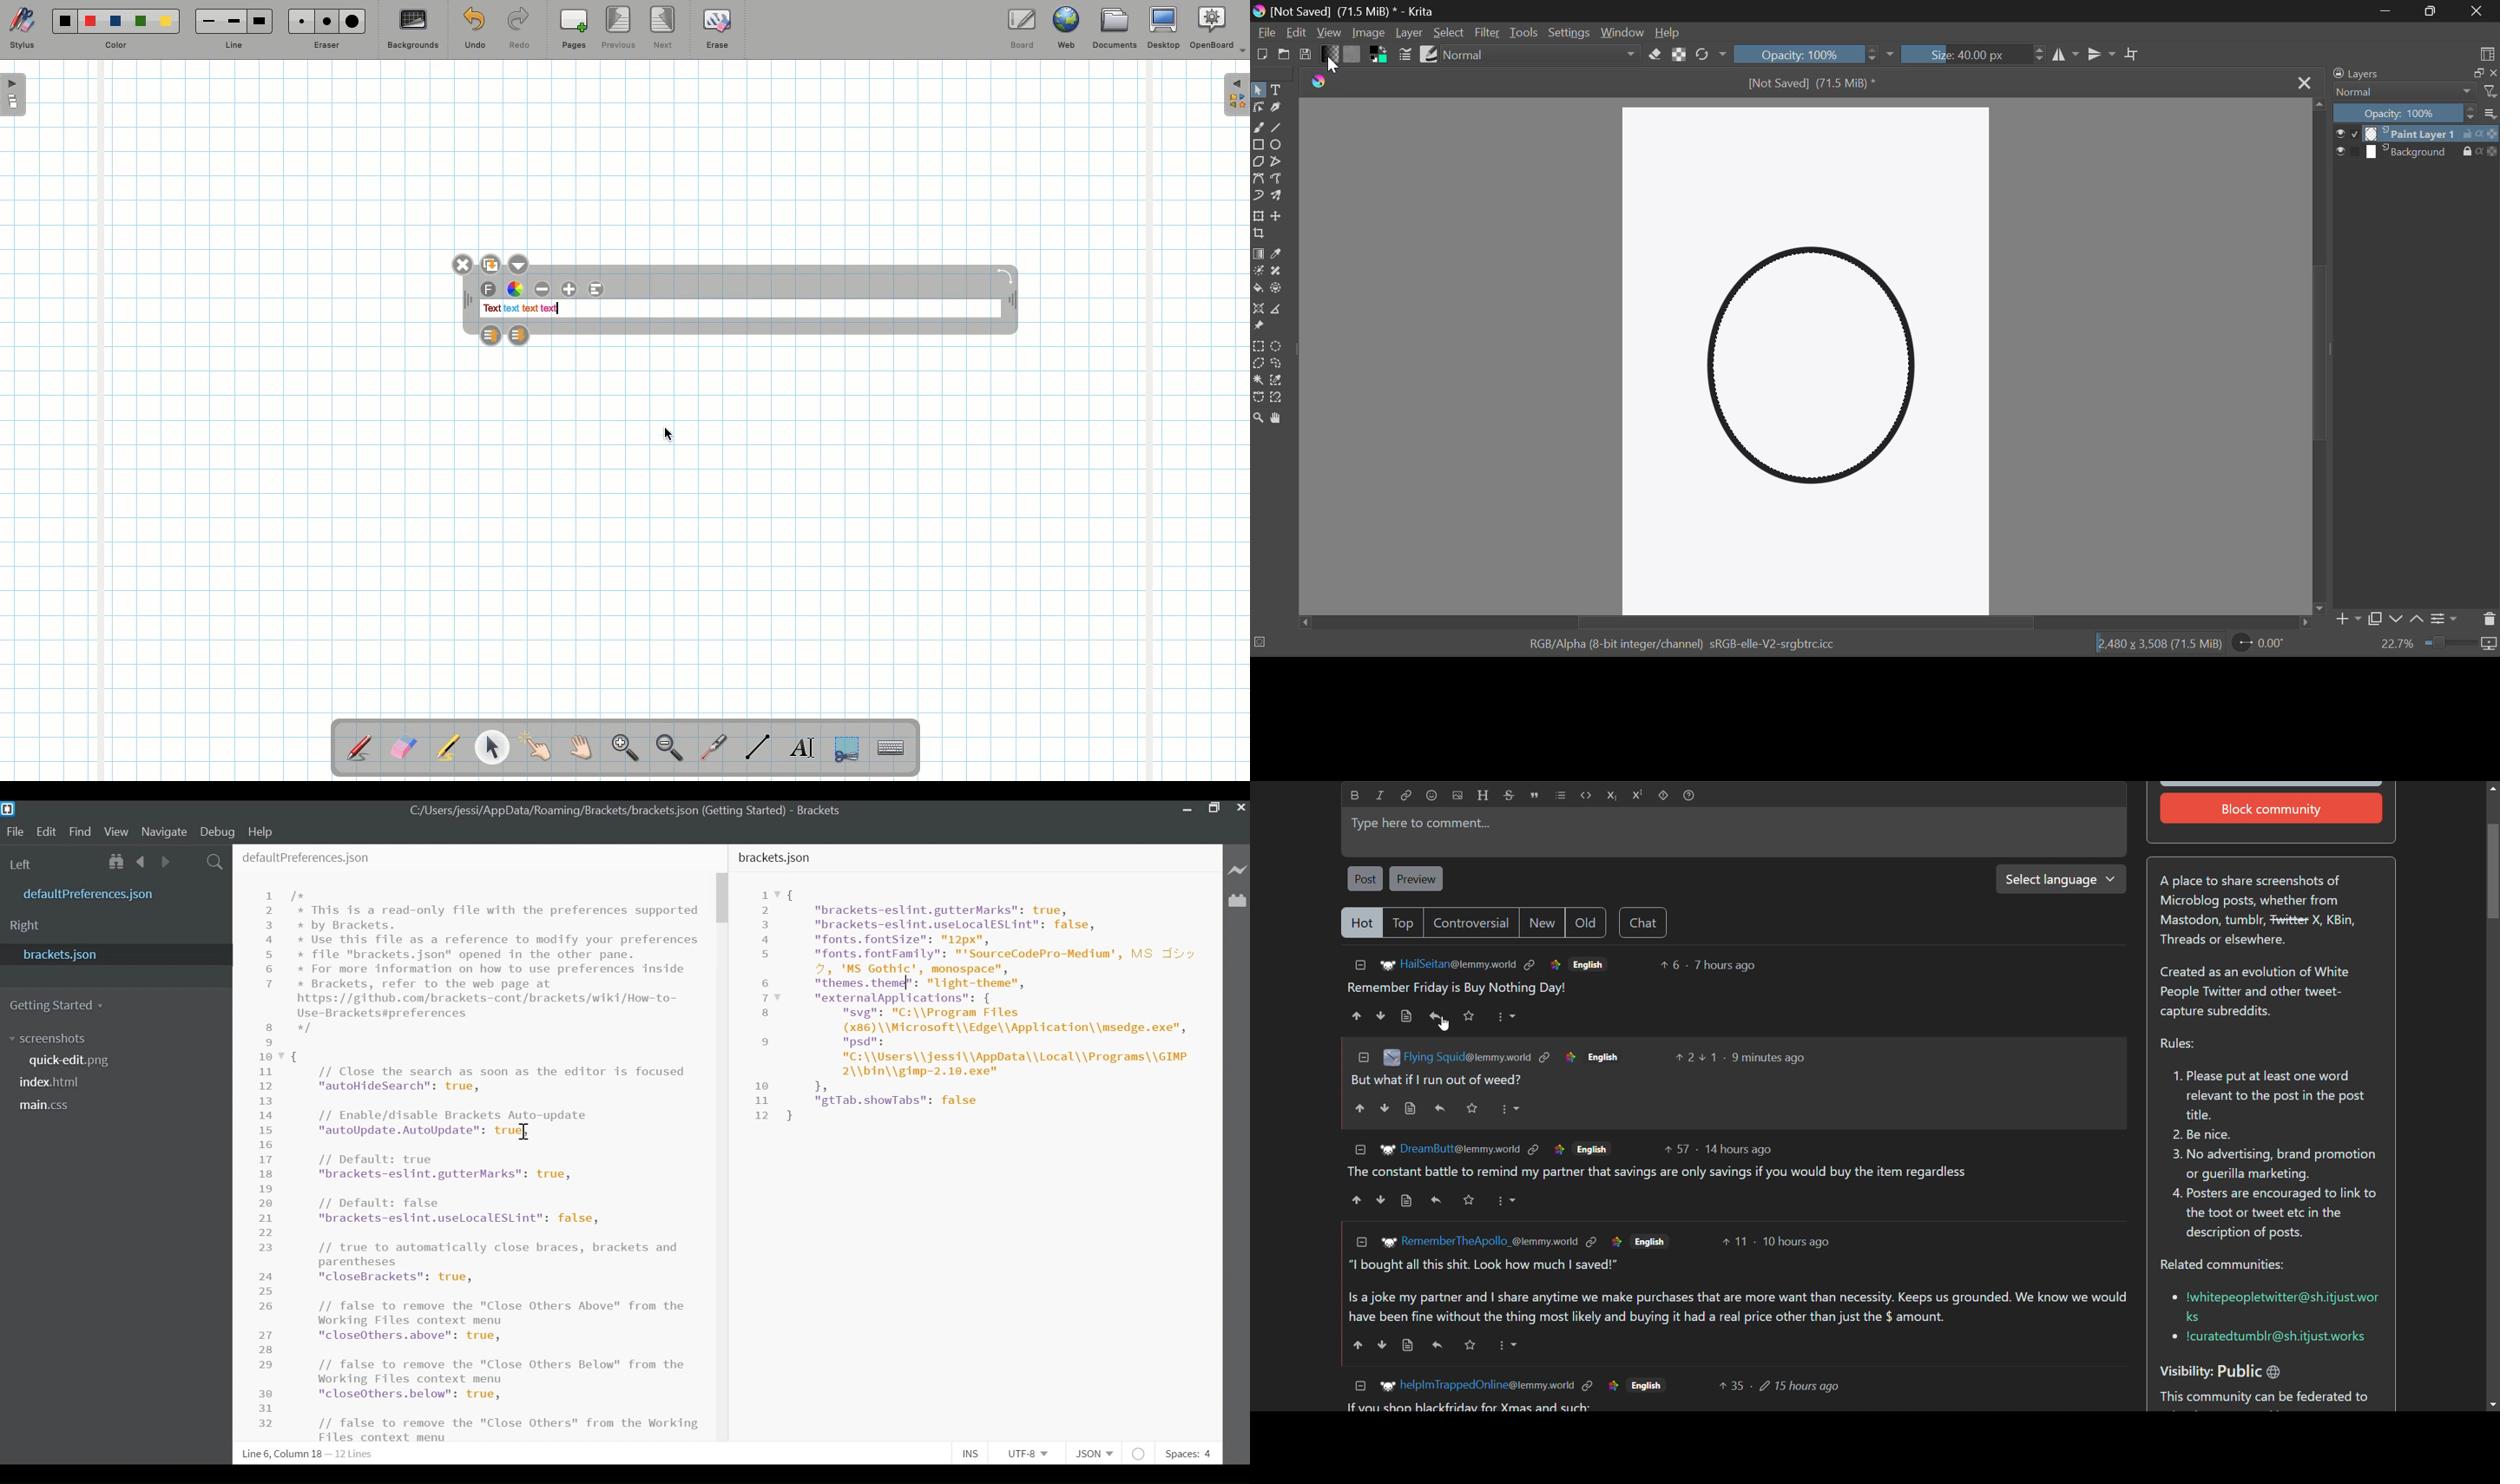  Describe the element at coordinates (1440, 1108) in the screenshot. I see `reply` at that location.